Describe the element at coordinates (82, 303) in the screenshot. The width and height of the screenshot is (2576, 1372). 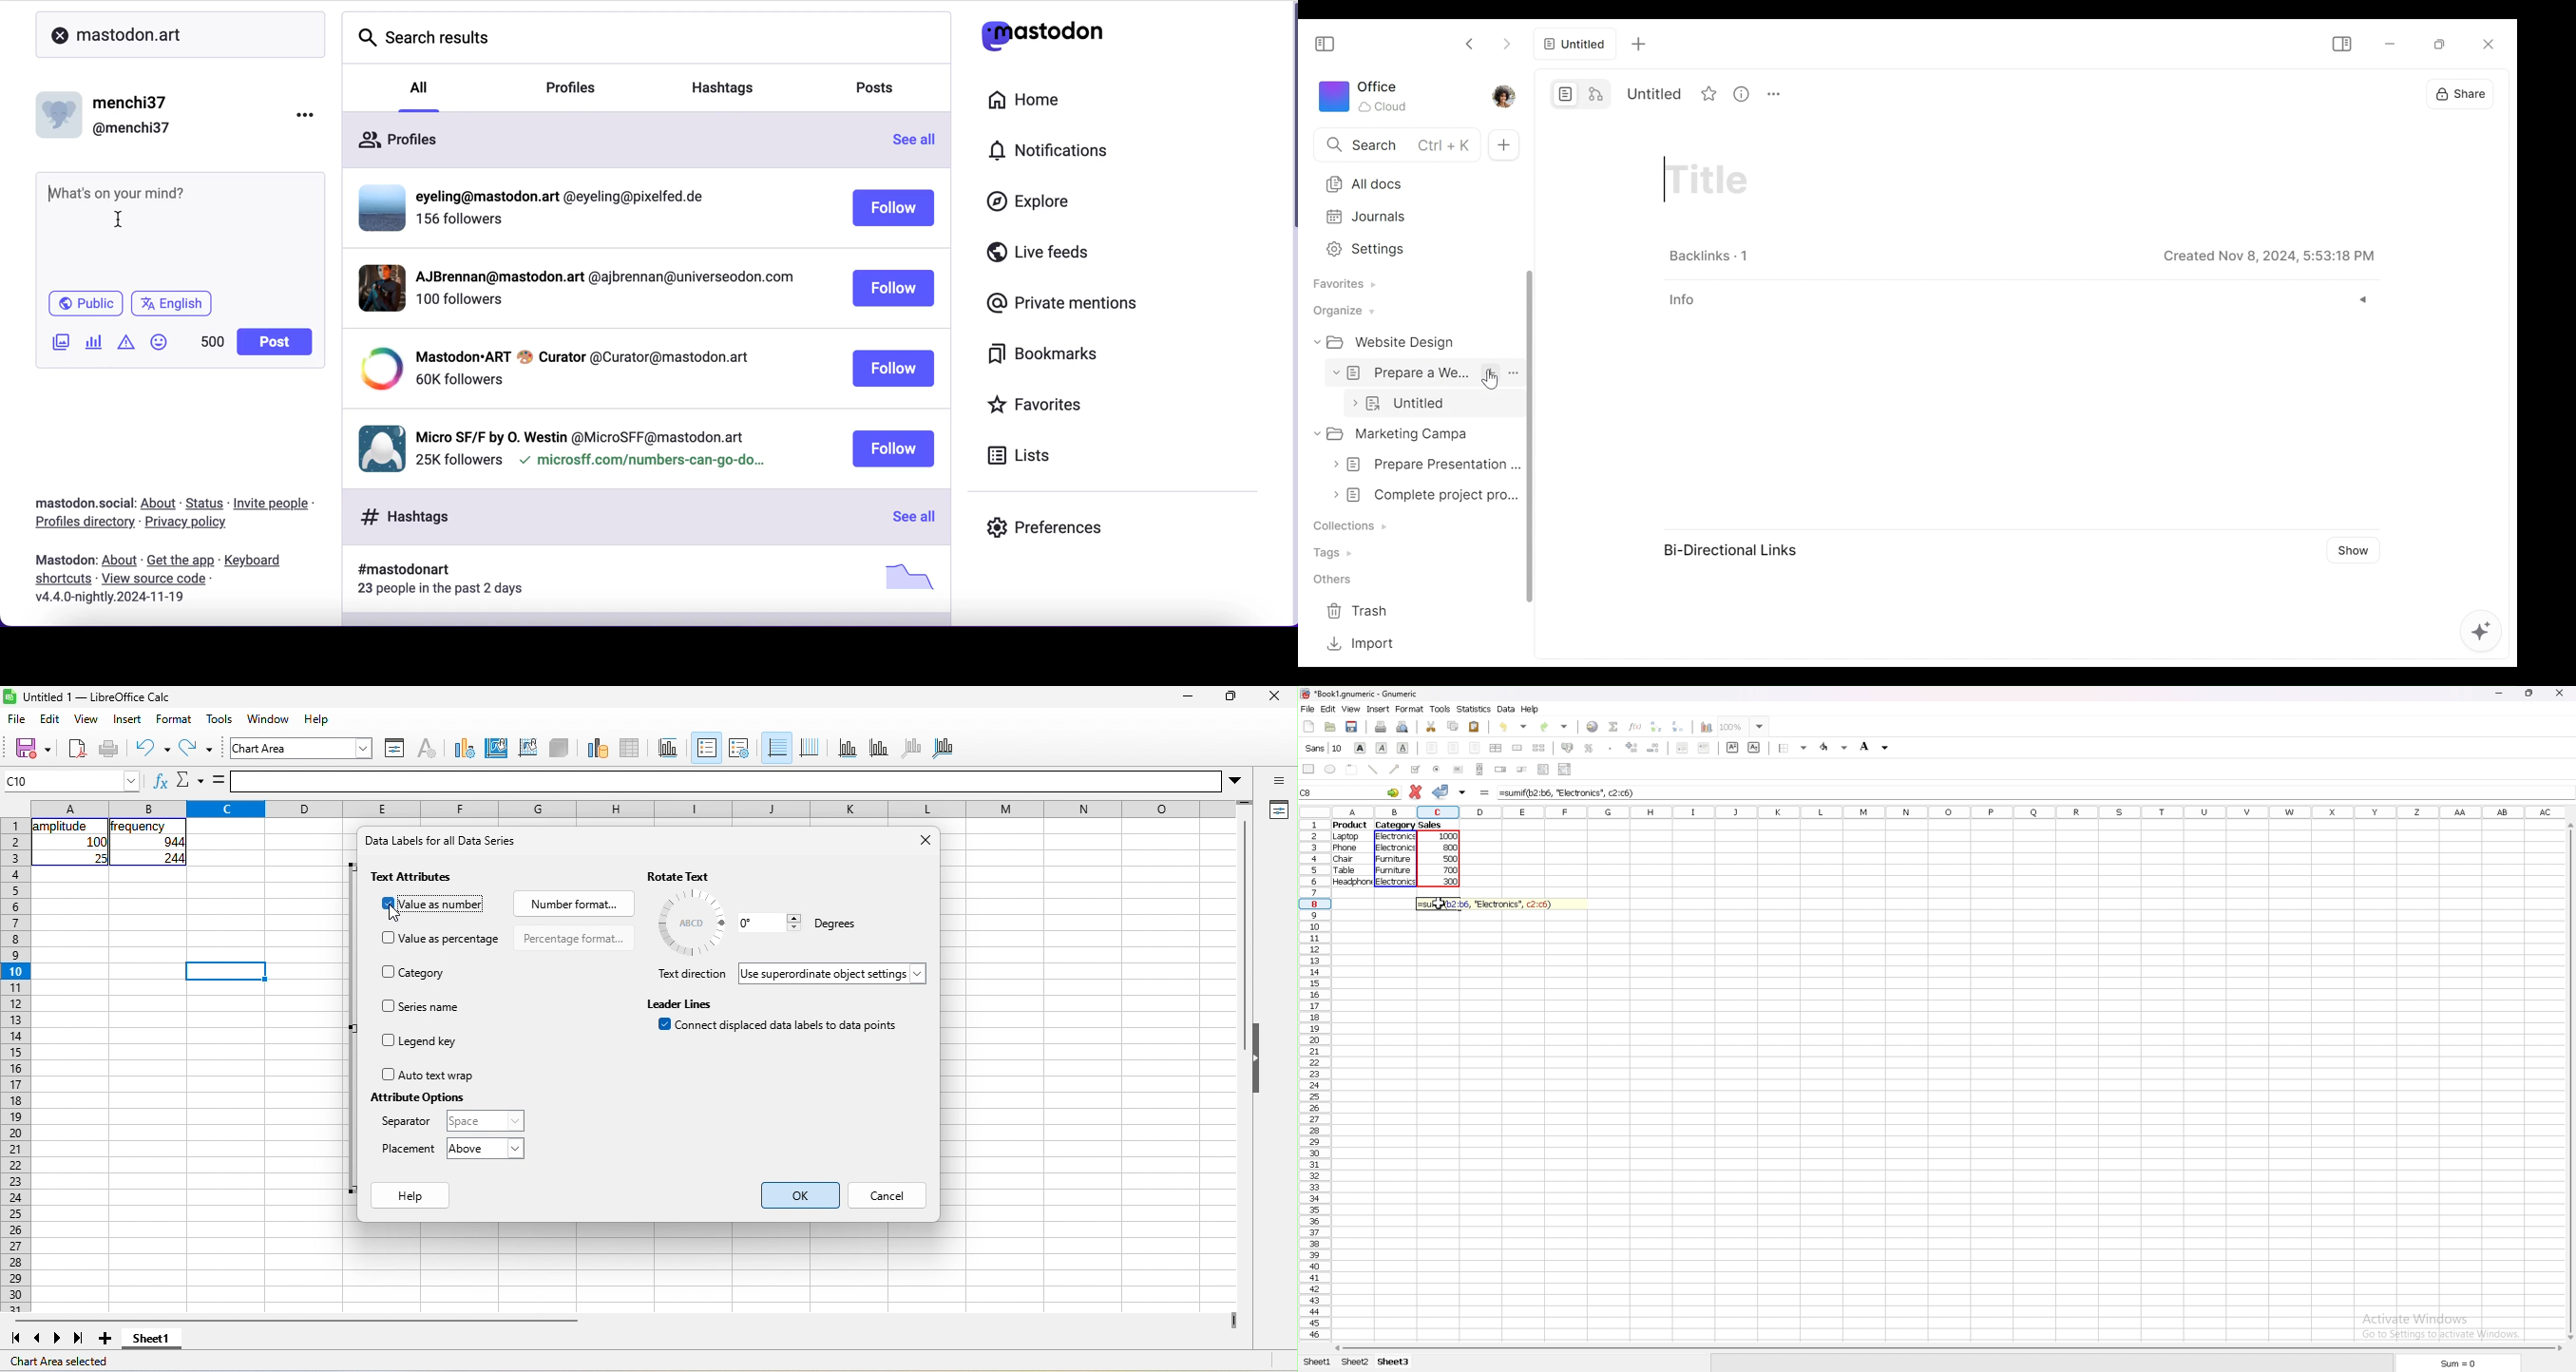
I see `public` at that location.